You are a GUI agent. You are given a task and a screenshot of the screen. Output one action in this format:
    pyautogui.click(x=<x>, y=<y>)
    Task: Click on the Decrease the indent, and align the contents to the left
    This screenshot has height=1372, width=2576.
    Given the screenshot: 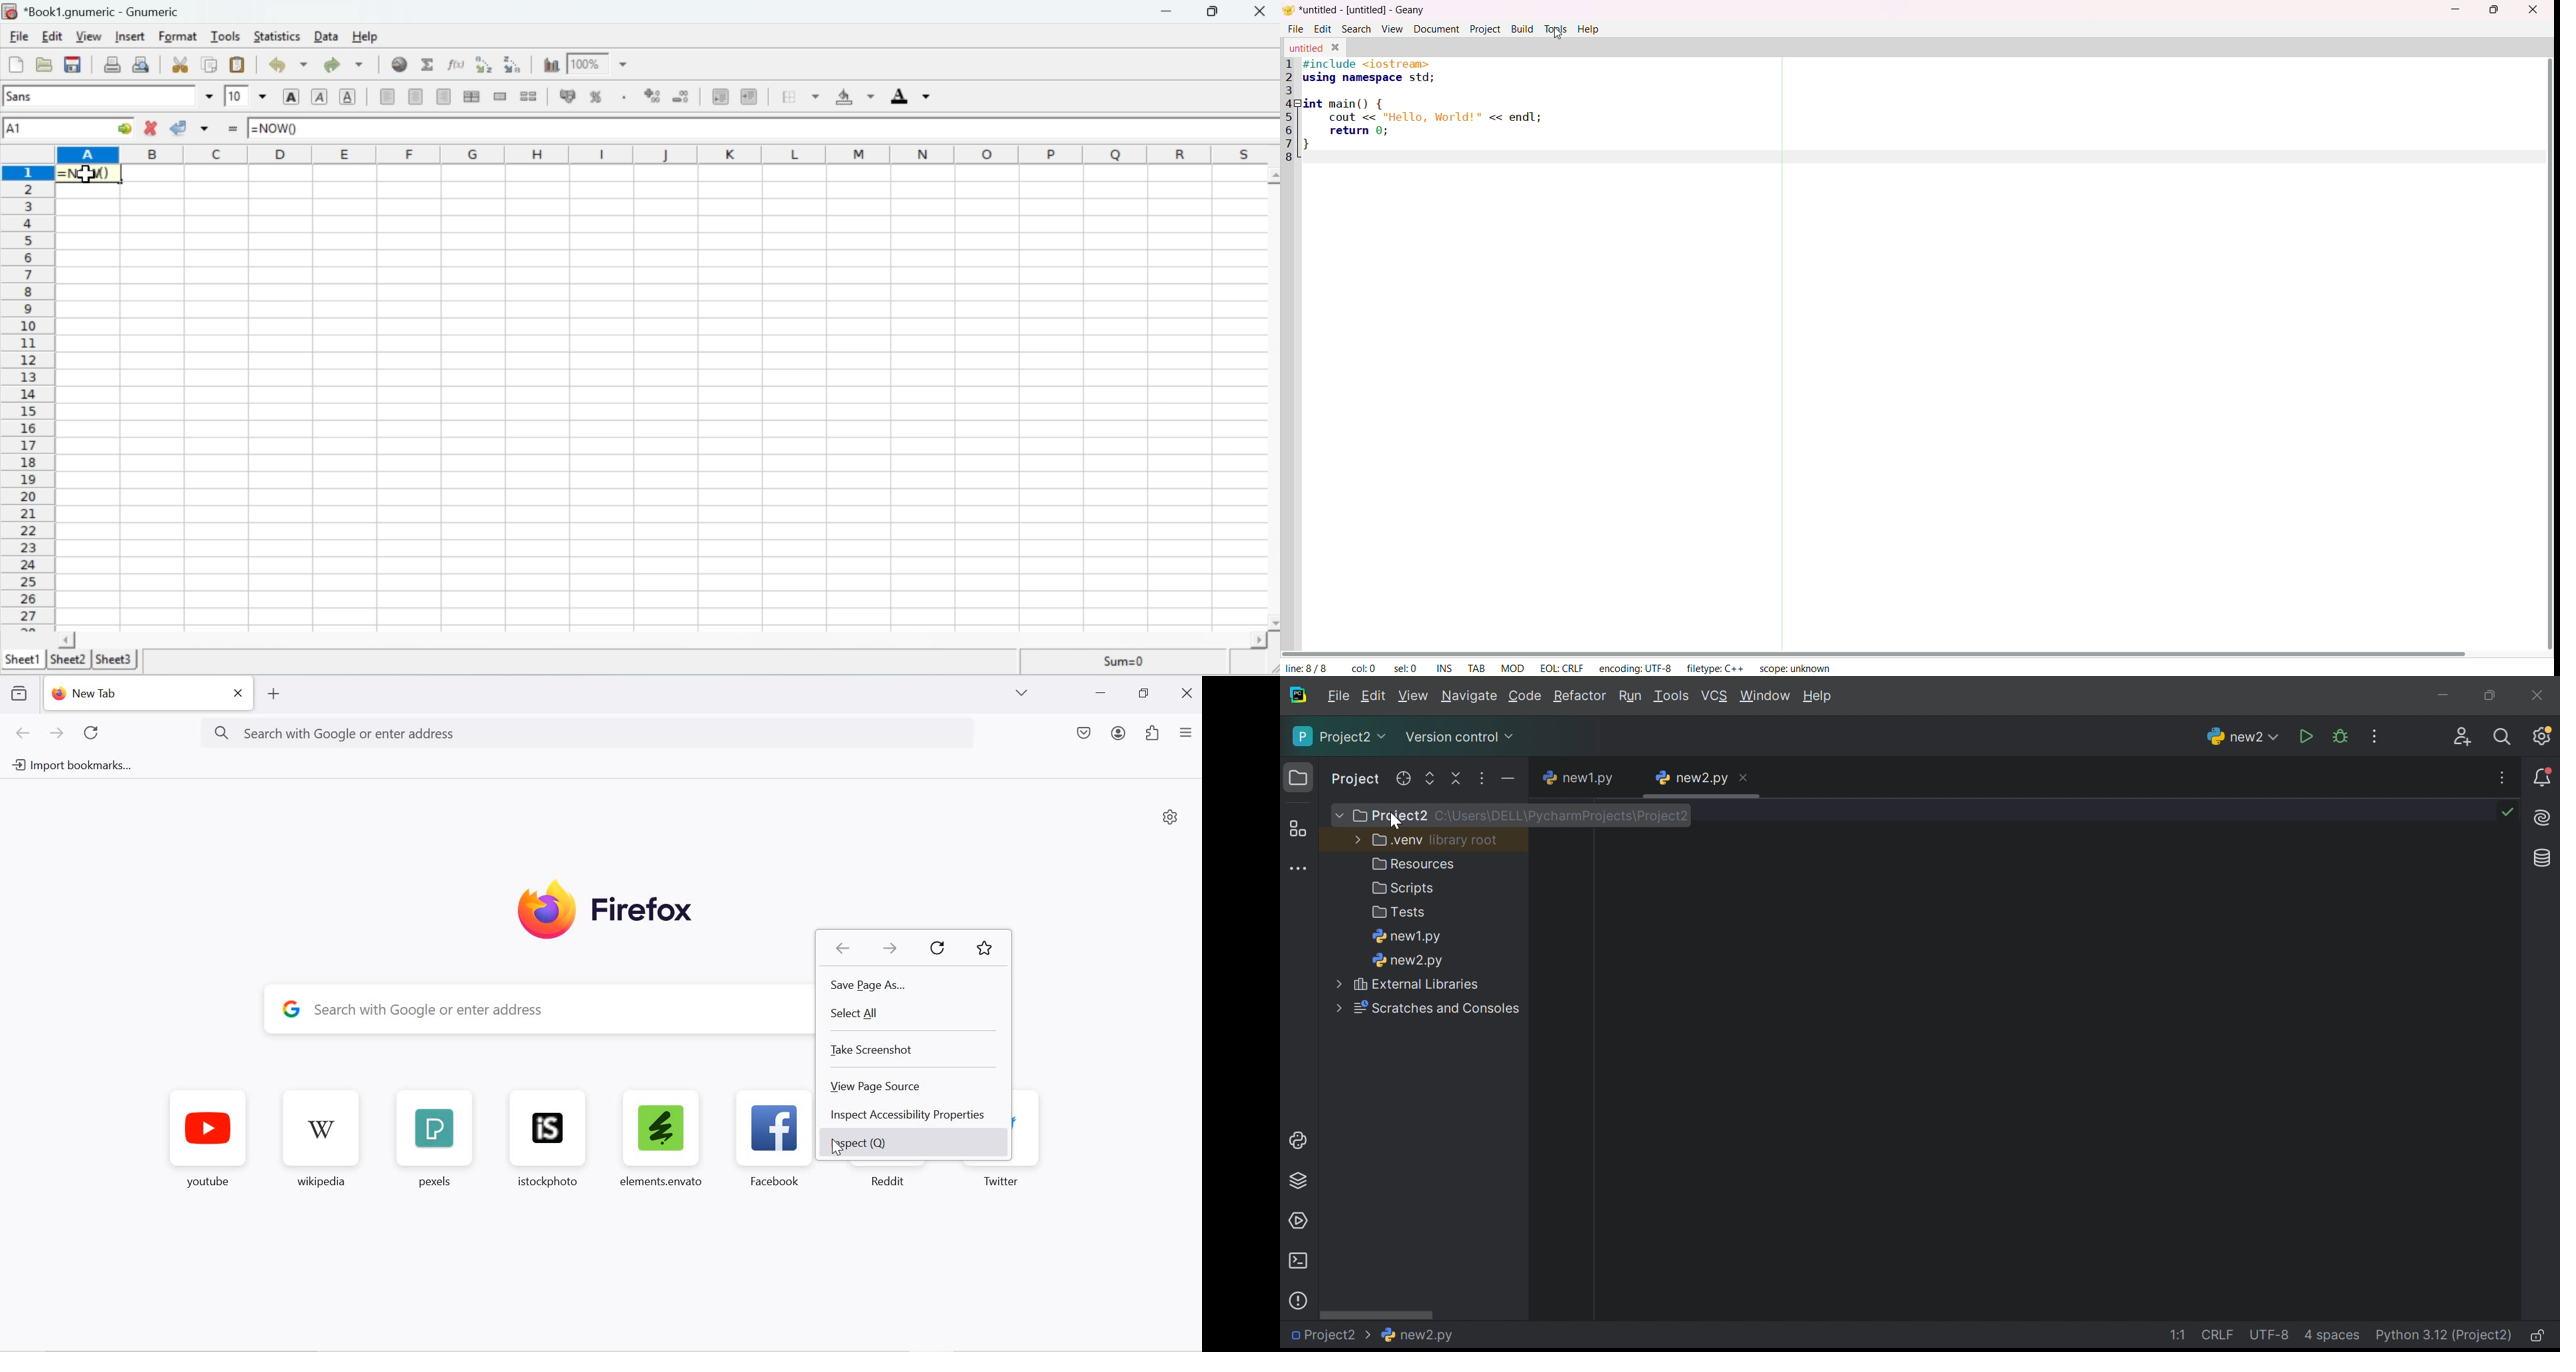 What is the action you would take?
    pyautogui.click(x=720, y=96)
    